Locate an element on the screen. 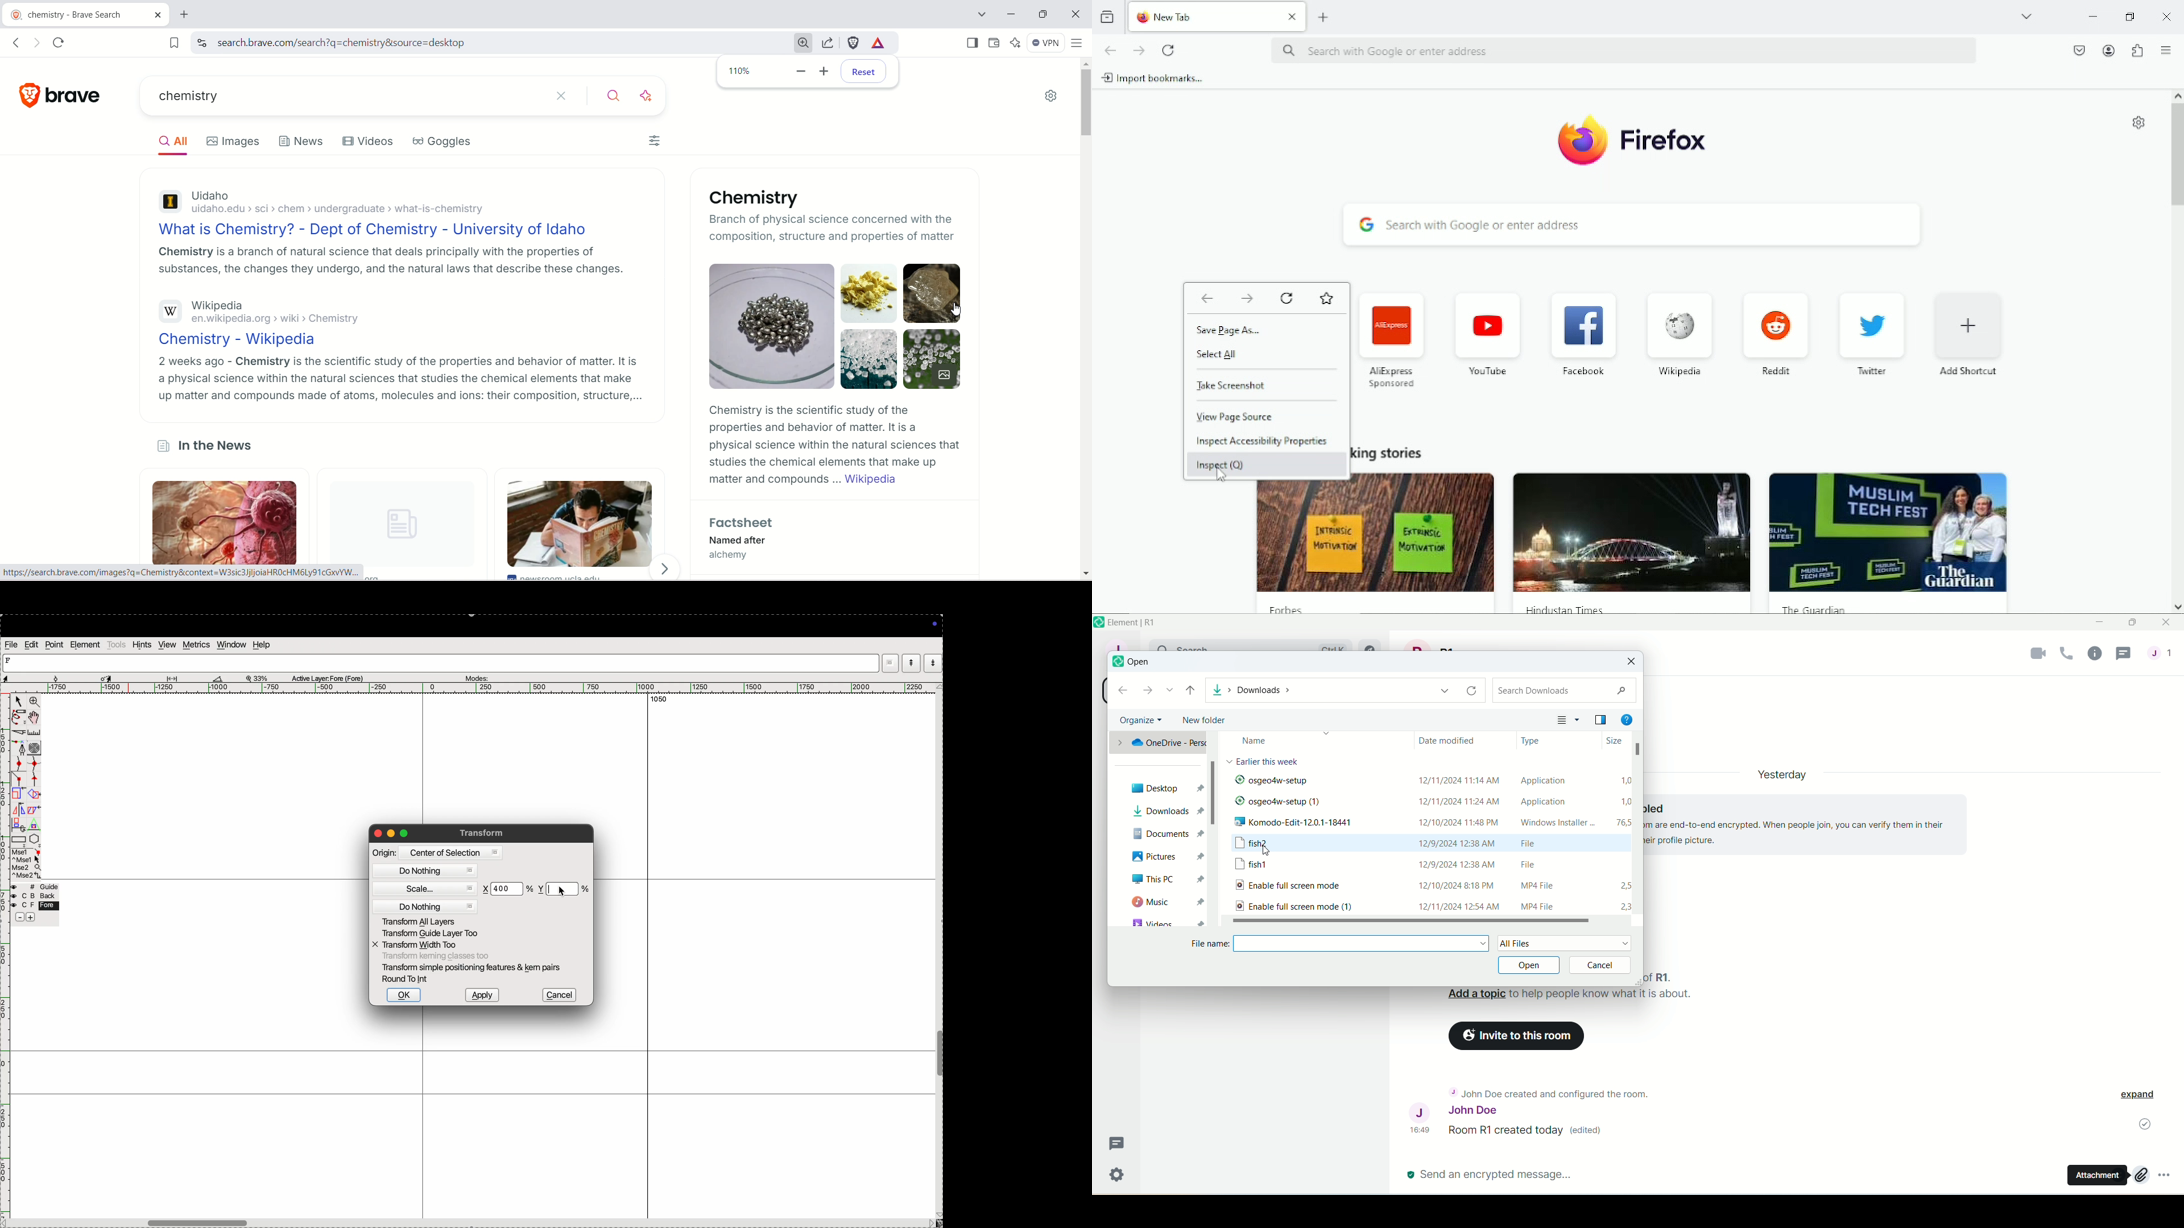  12/11/2024 11:24 AM is located at coordinates (1457, 802).